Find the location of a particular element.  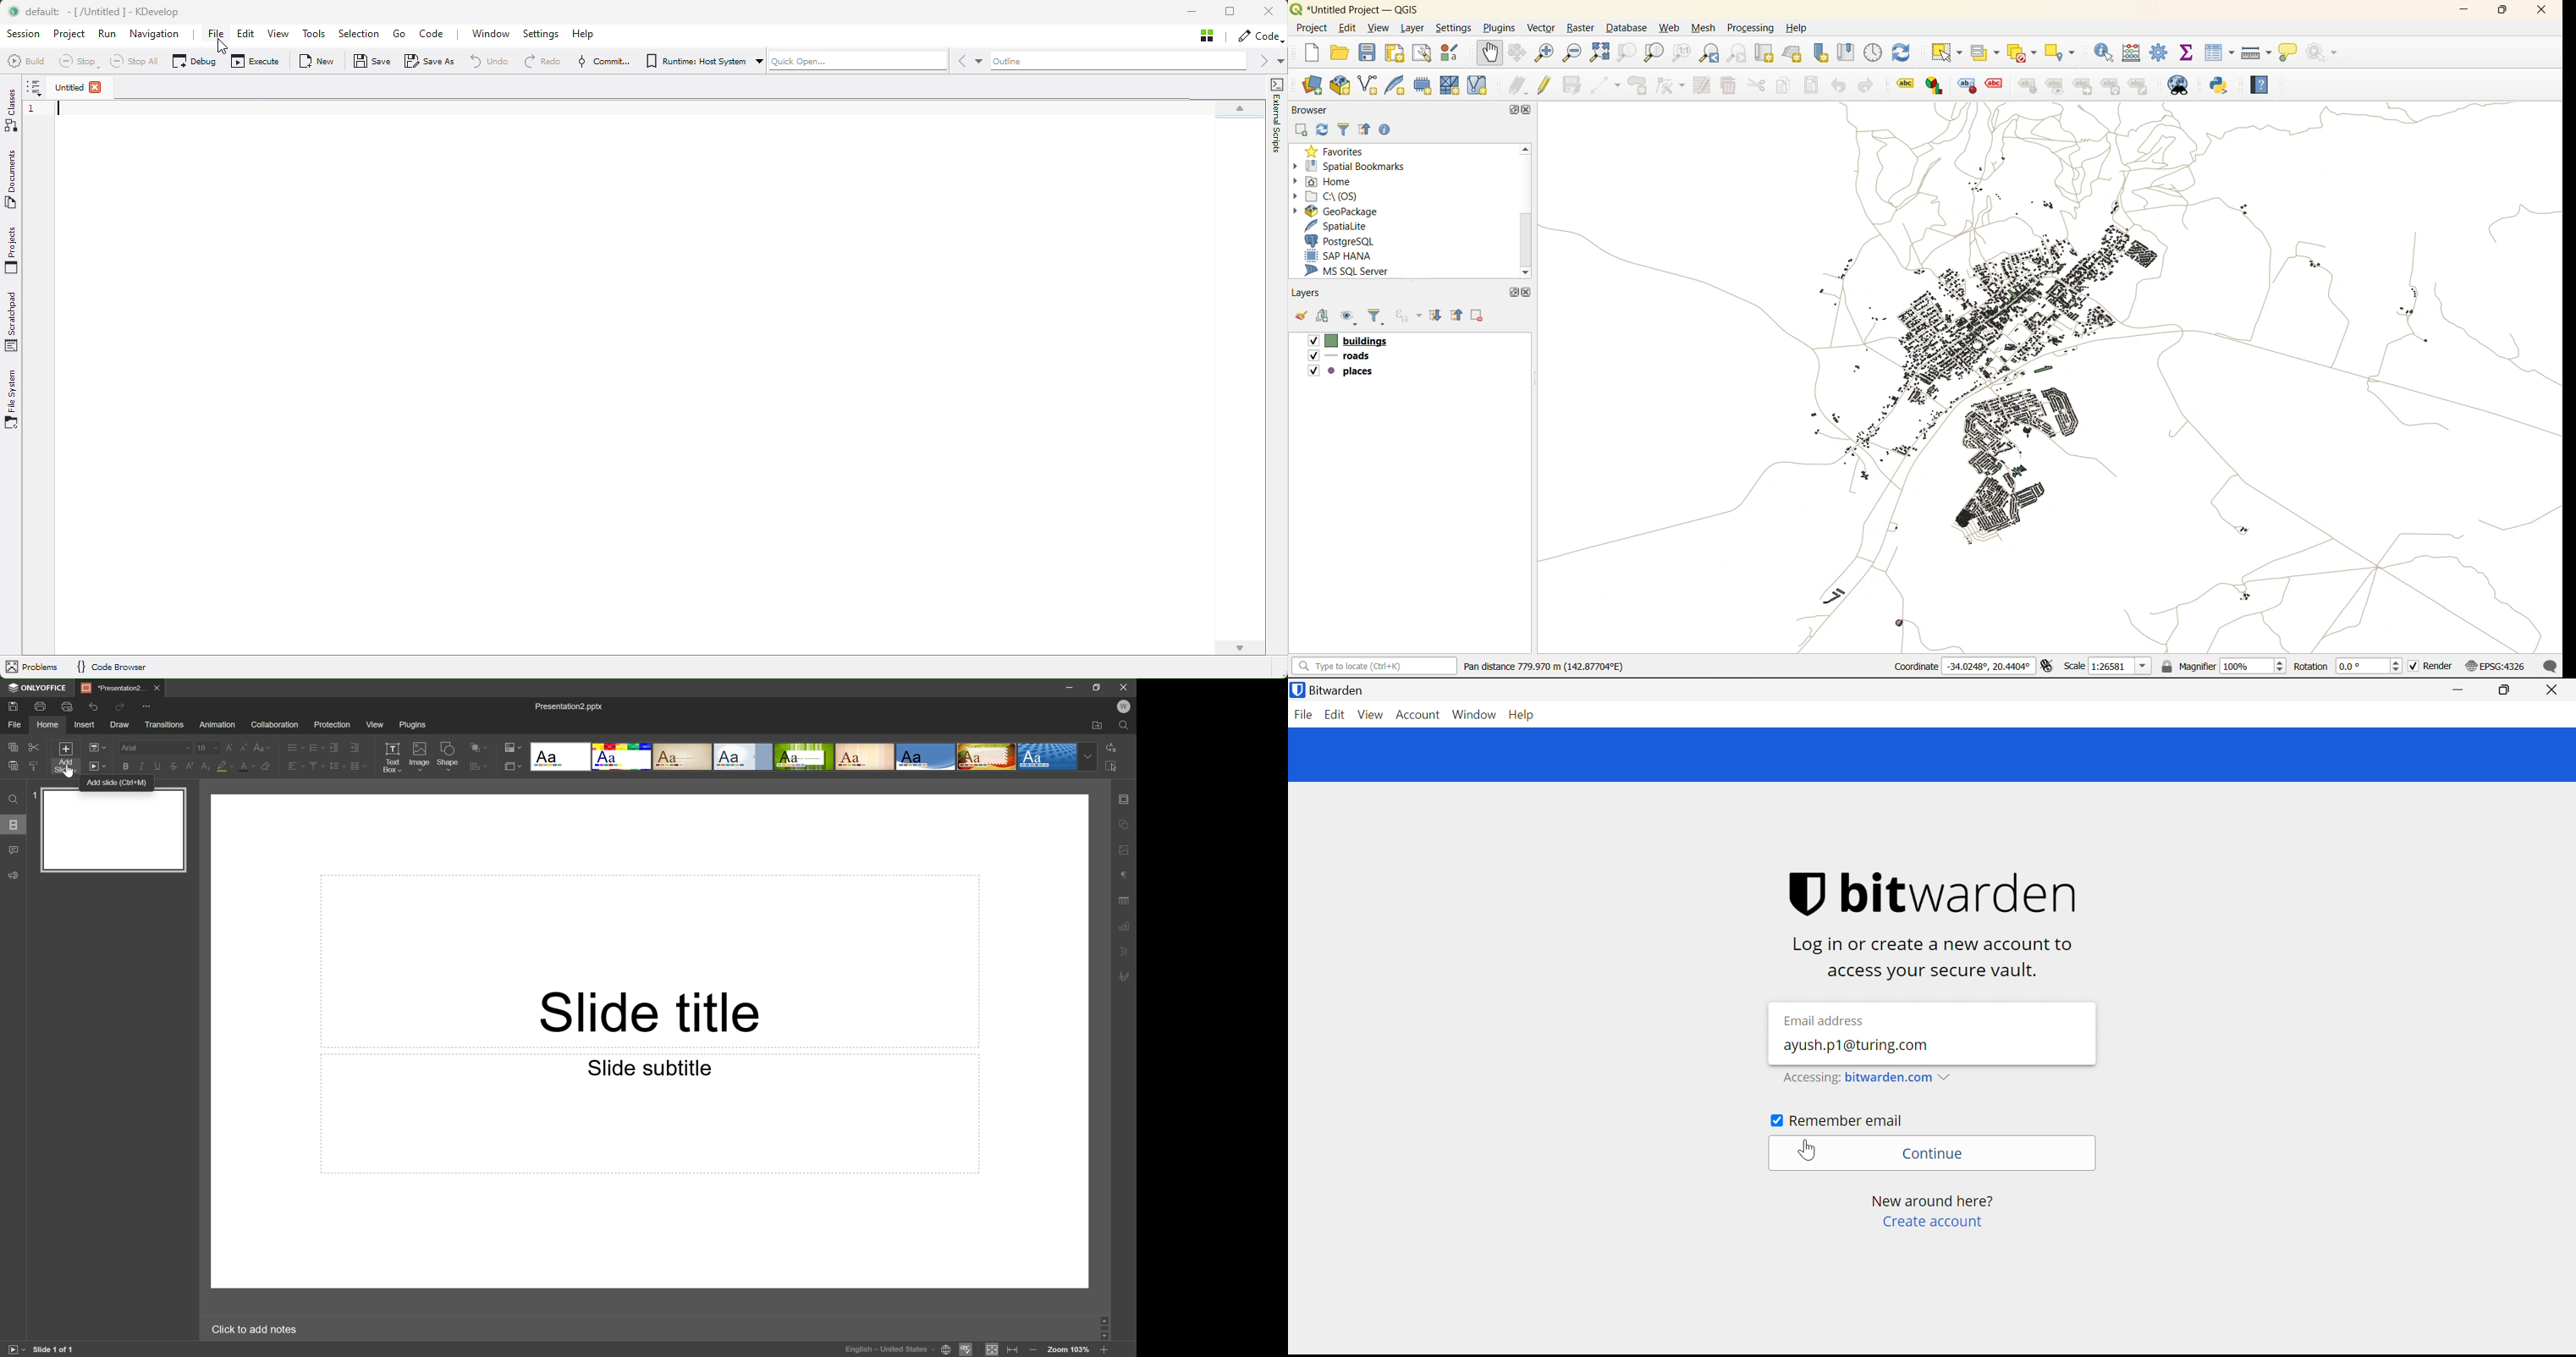

identify features is located at coordinates (2105, 54).